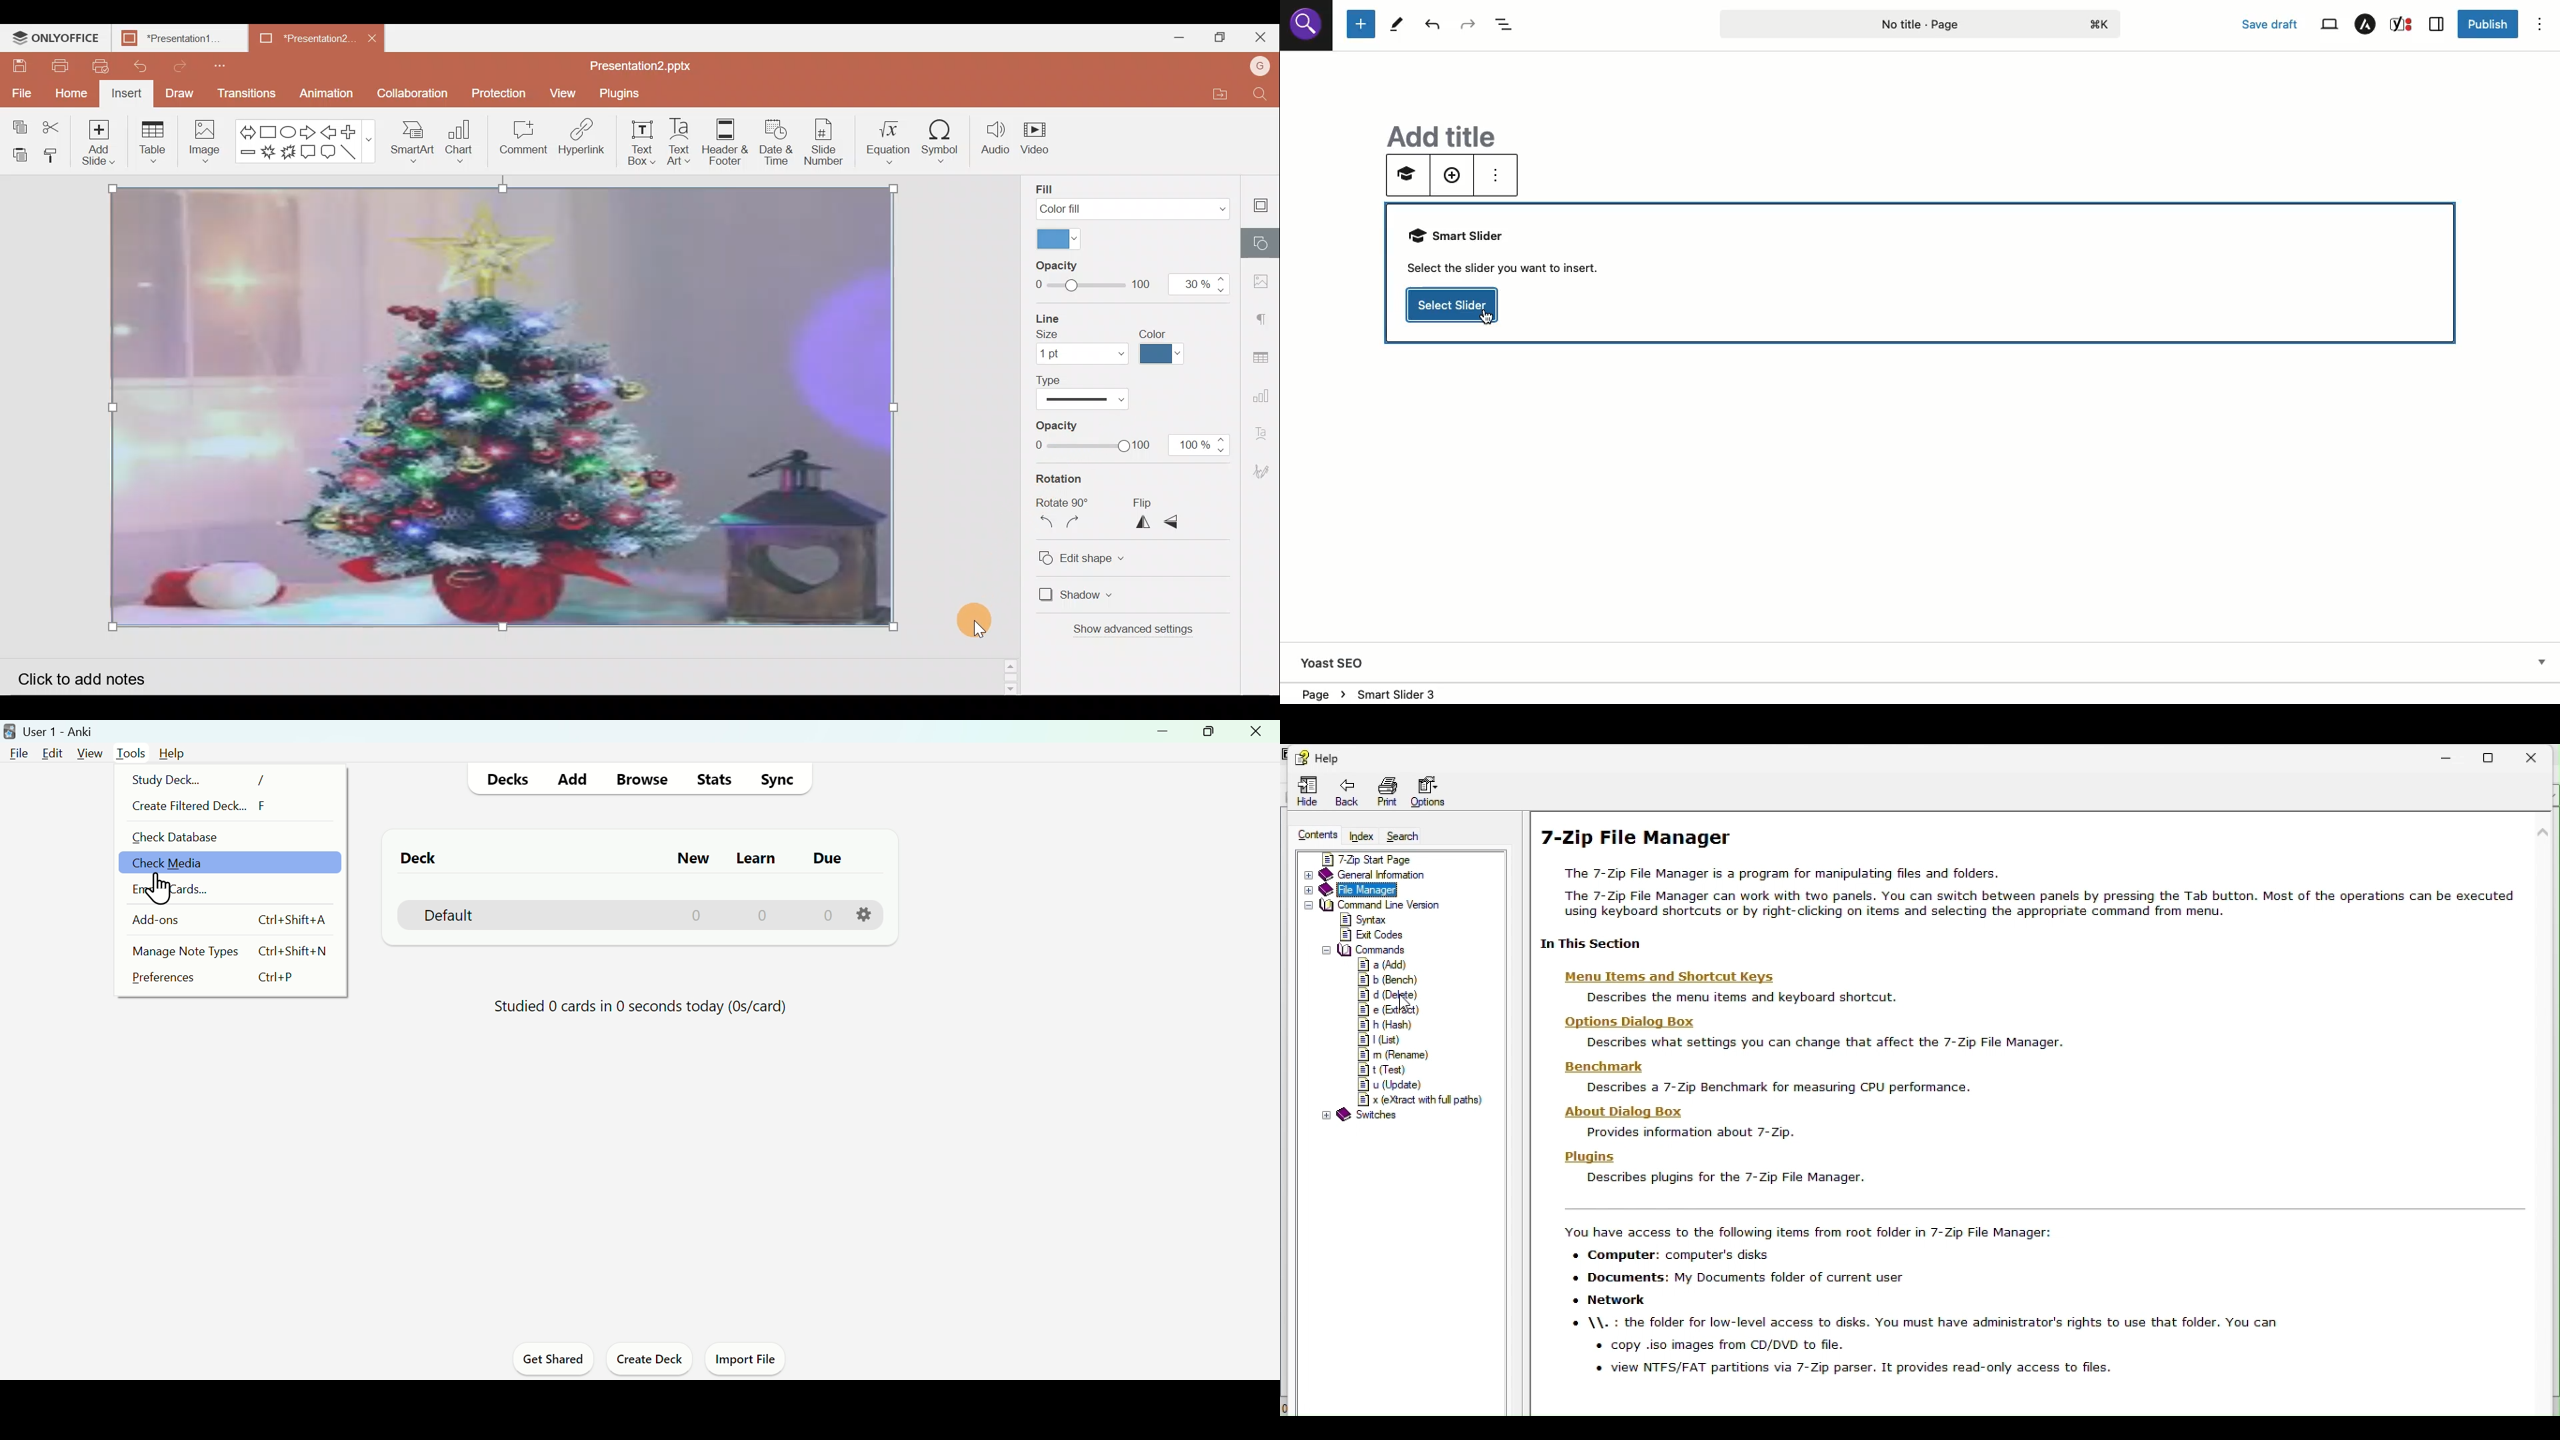 This screenshot has height=1456, width=2576. Describe the element at coordinates (1057, 237) in the screenshot. I see `Fill color` at that location.